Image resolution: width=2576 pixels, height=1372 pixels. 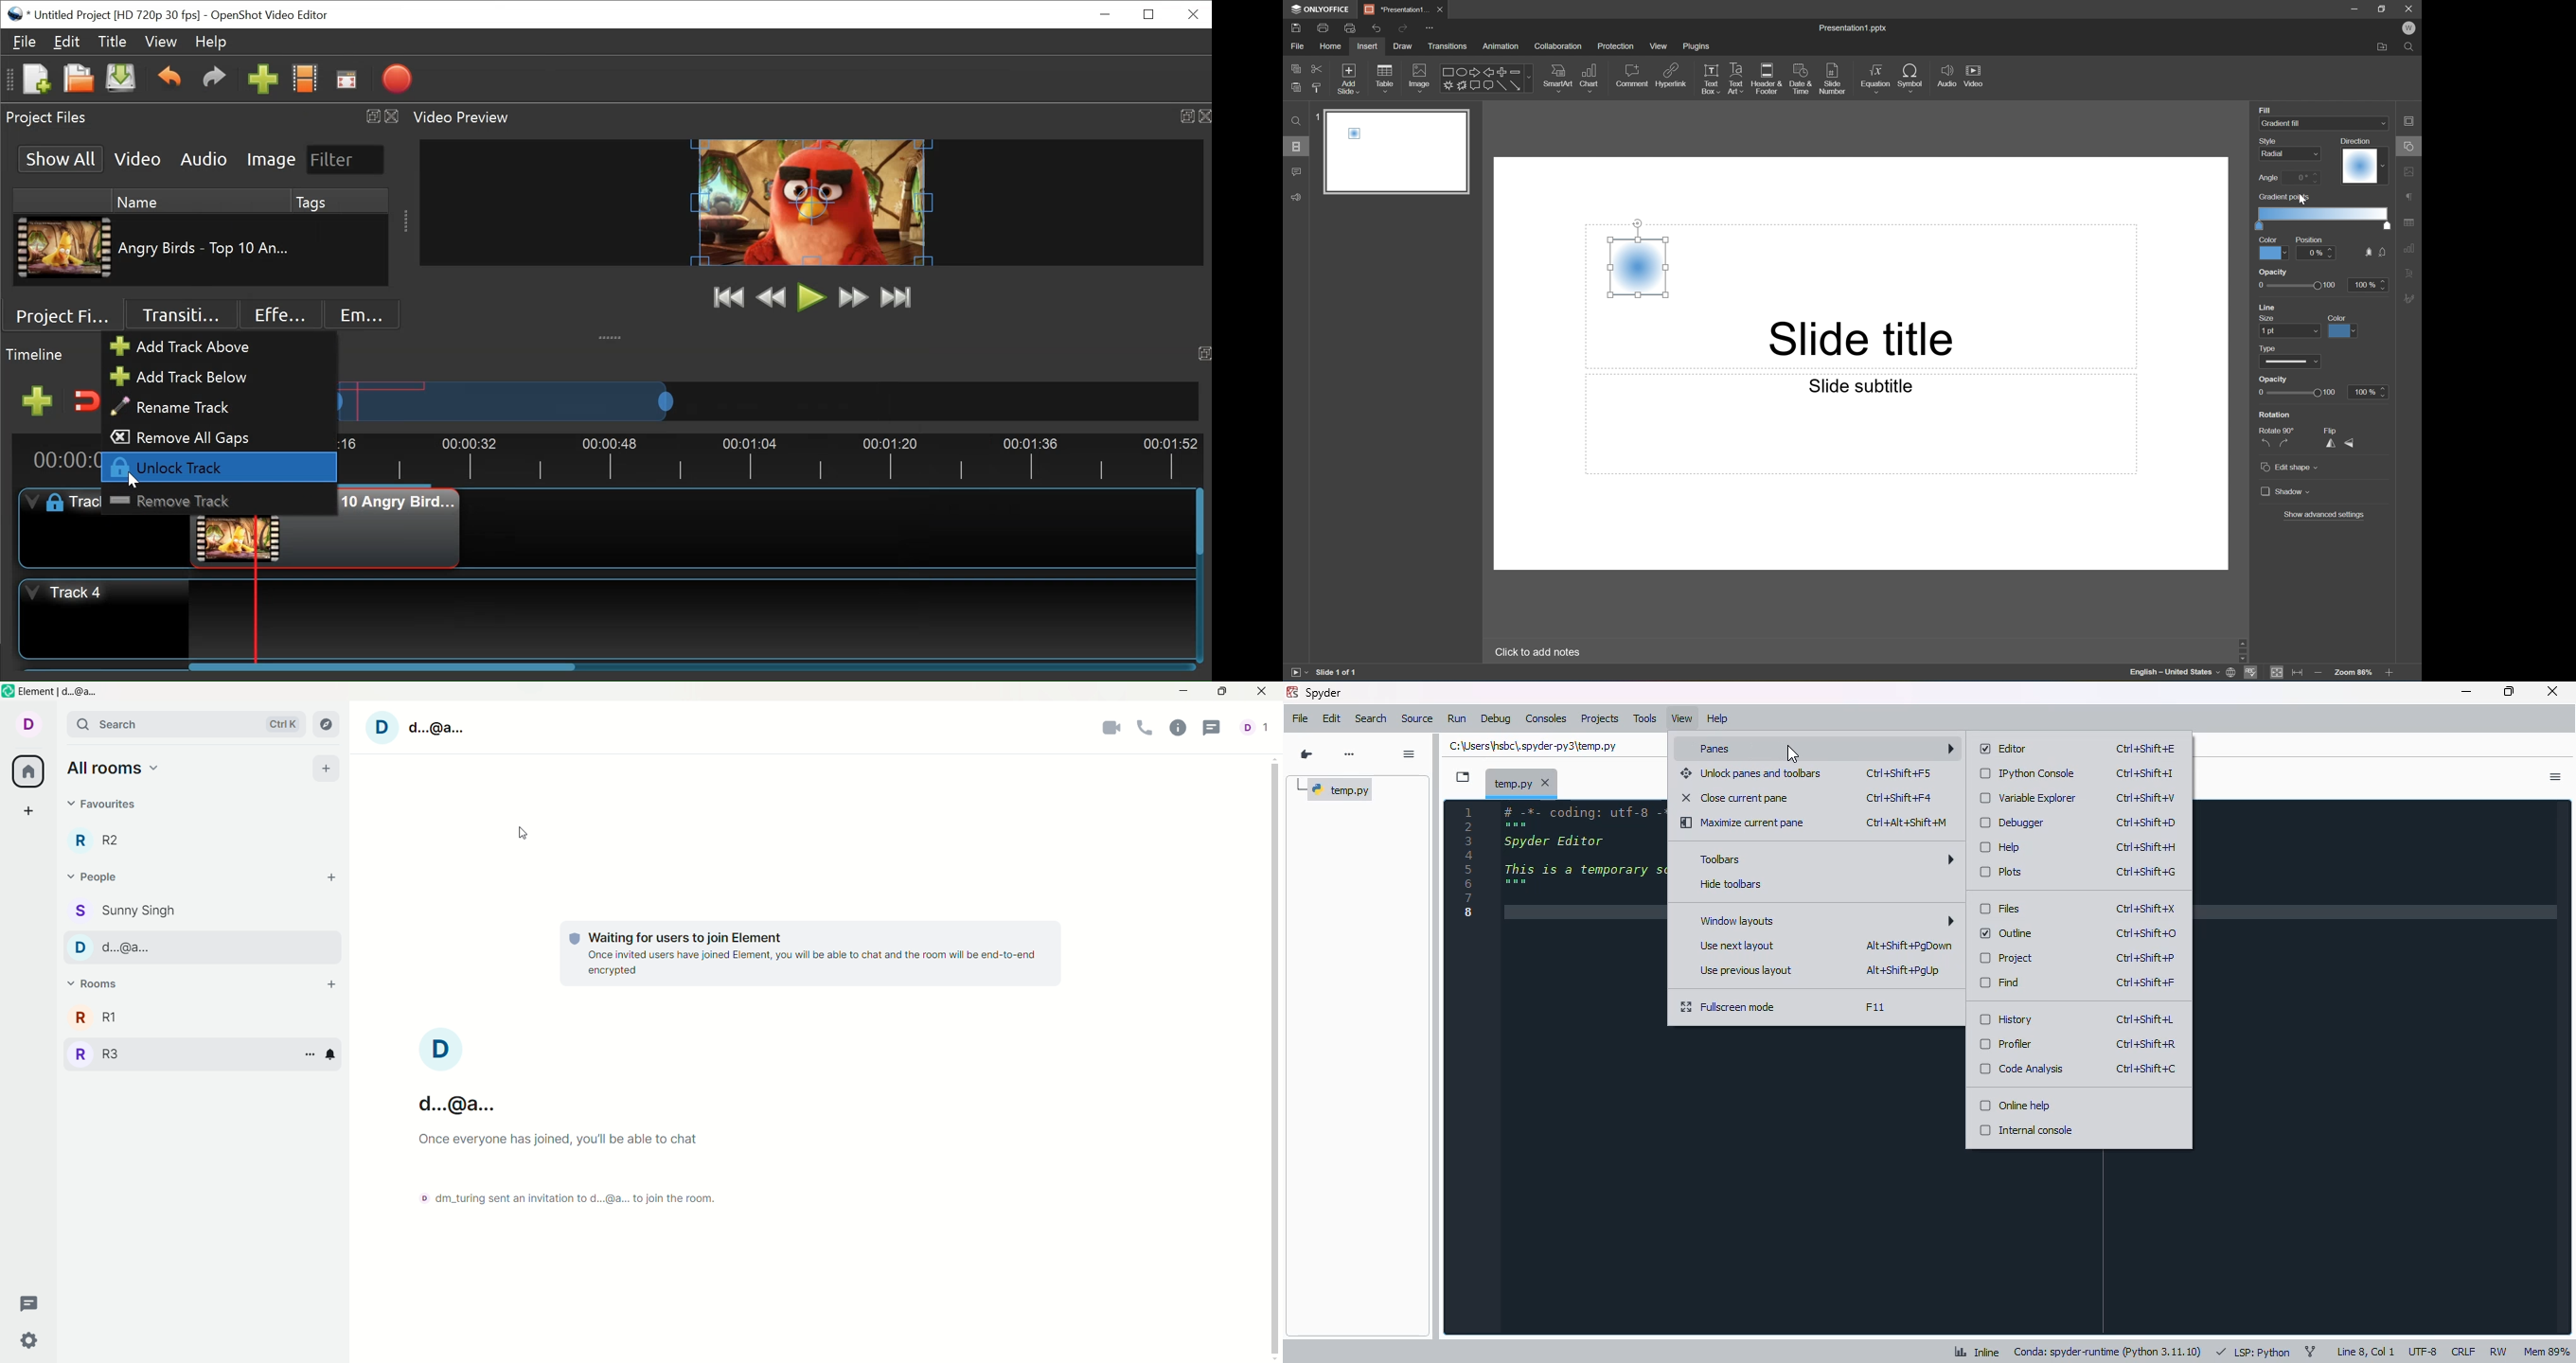 I want to click on angle, so click(x=2289, y=177).